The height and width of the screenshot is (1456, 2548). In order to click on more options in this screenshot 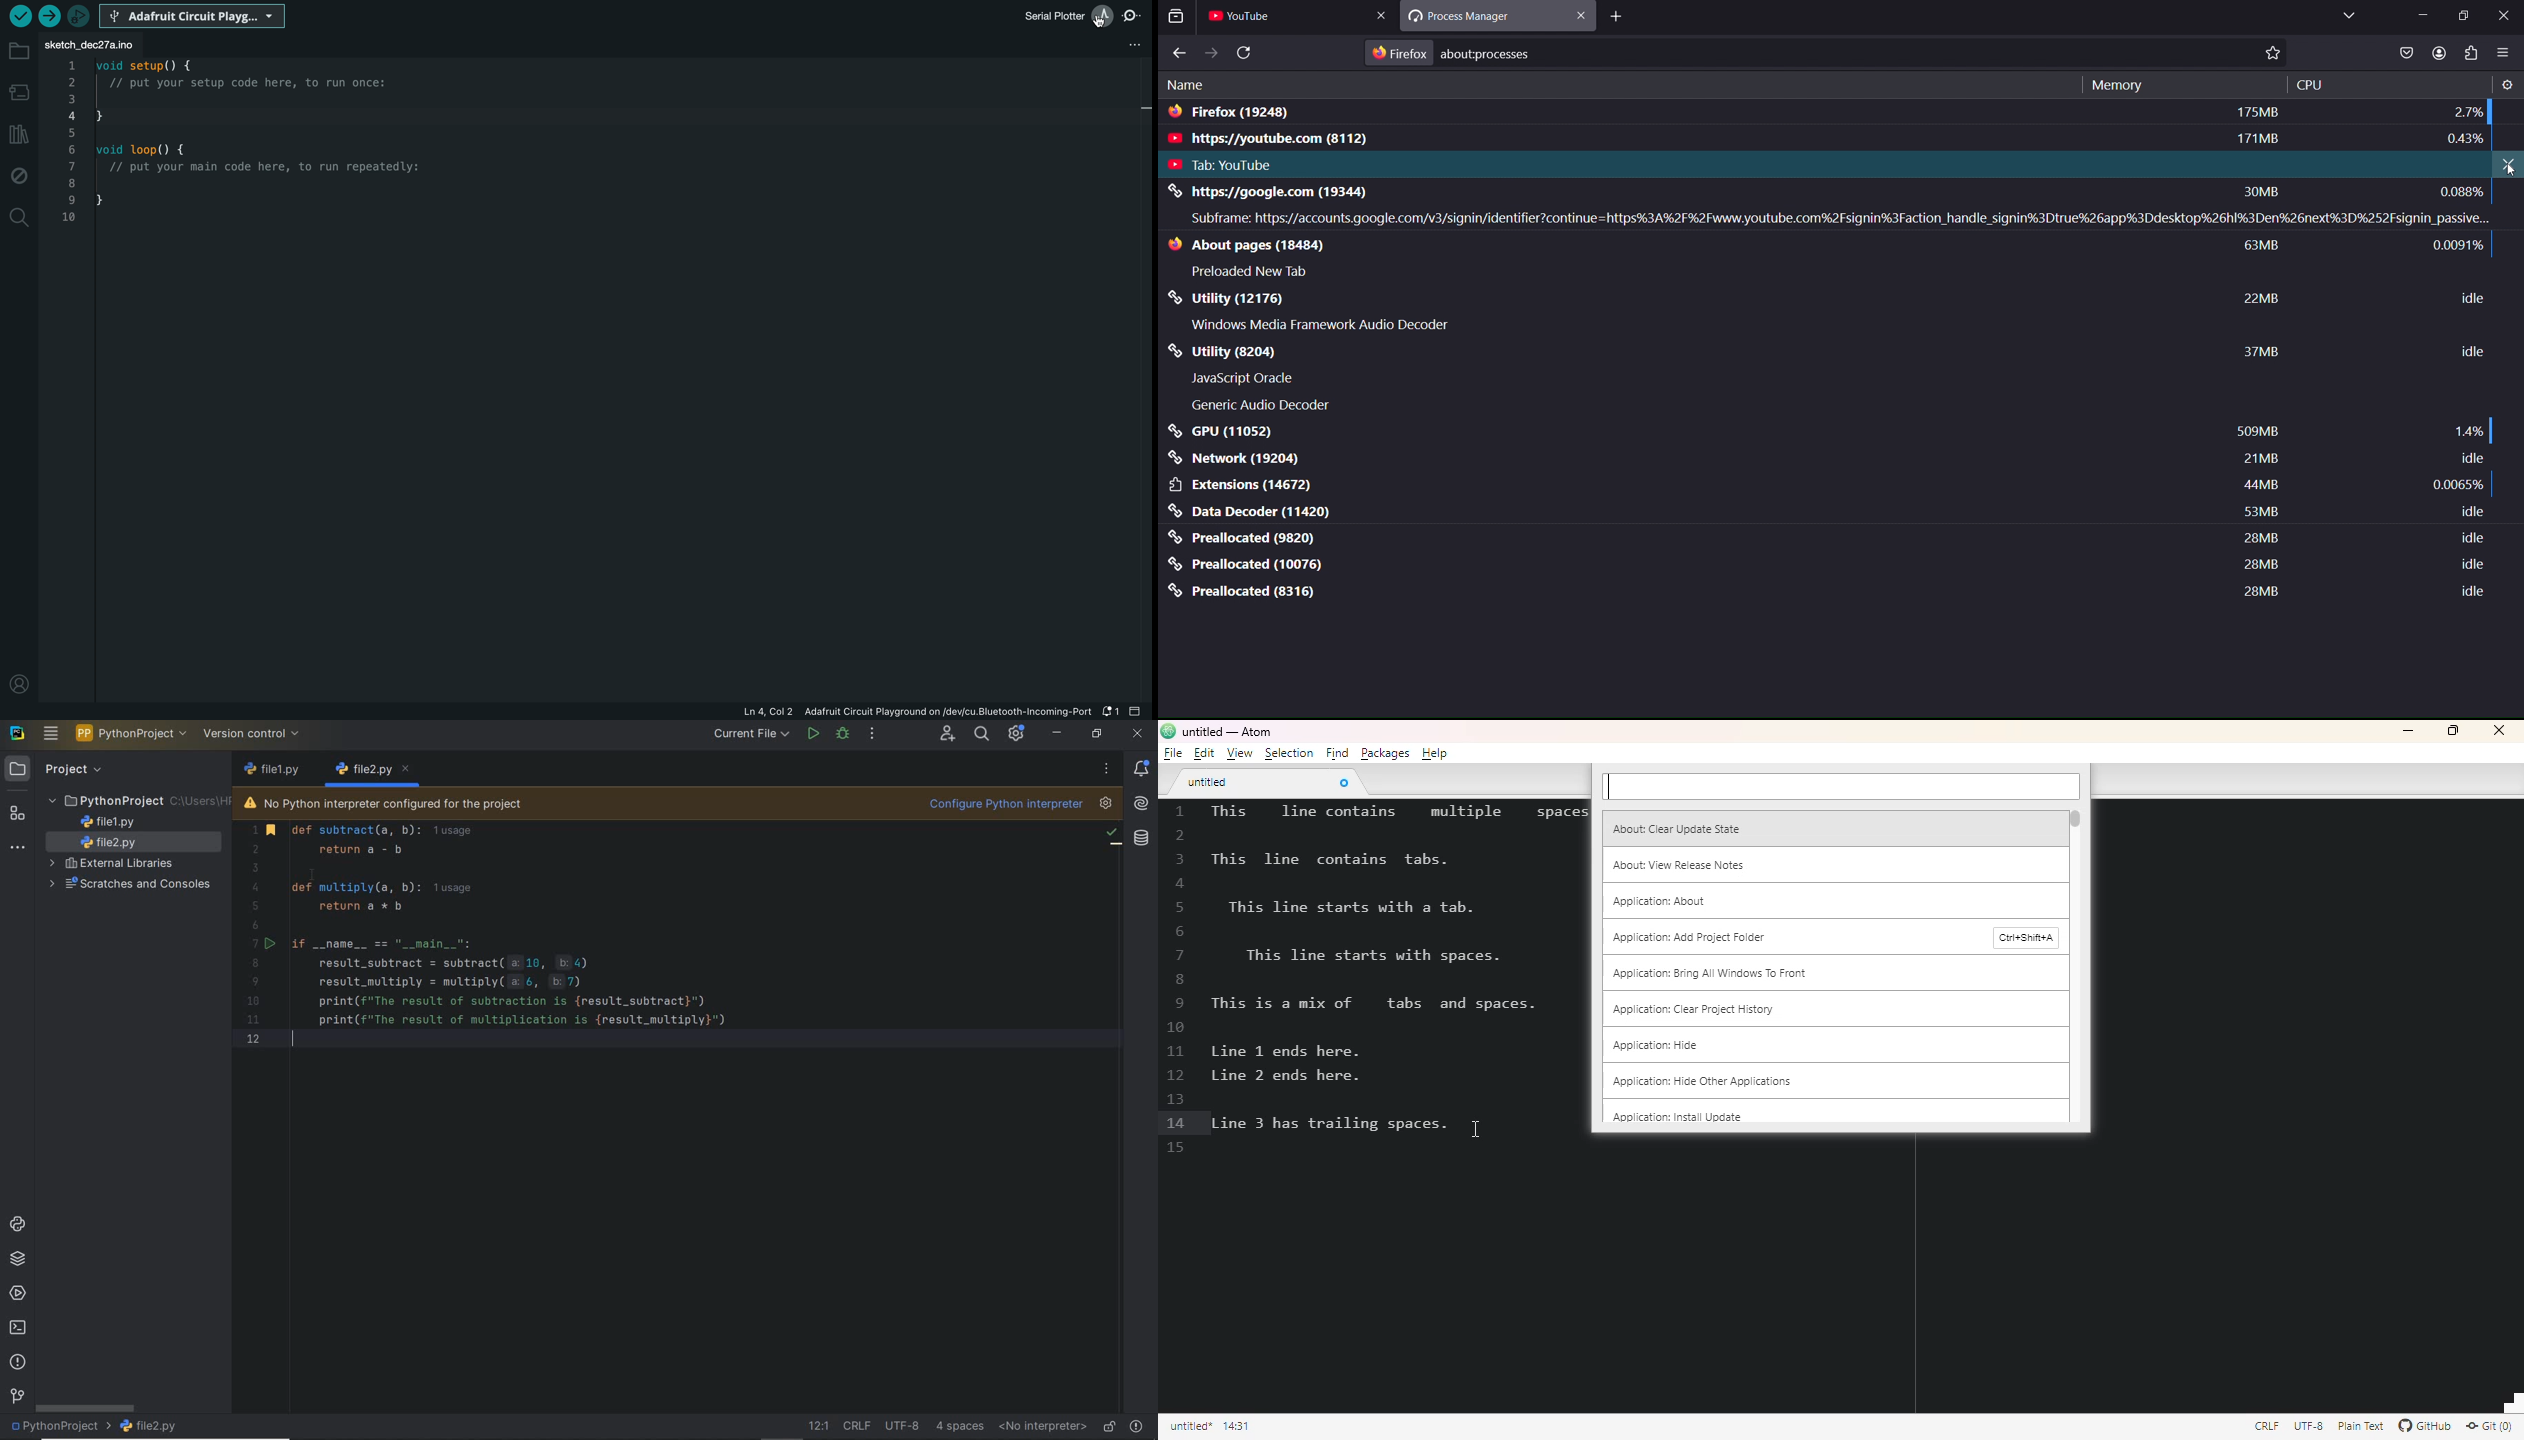, I will do `click(1106, 768)`.